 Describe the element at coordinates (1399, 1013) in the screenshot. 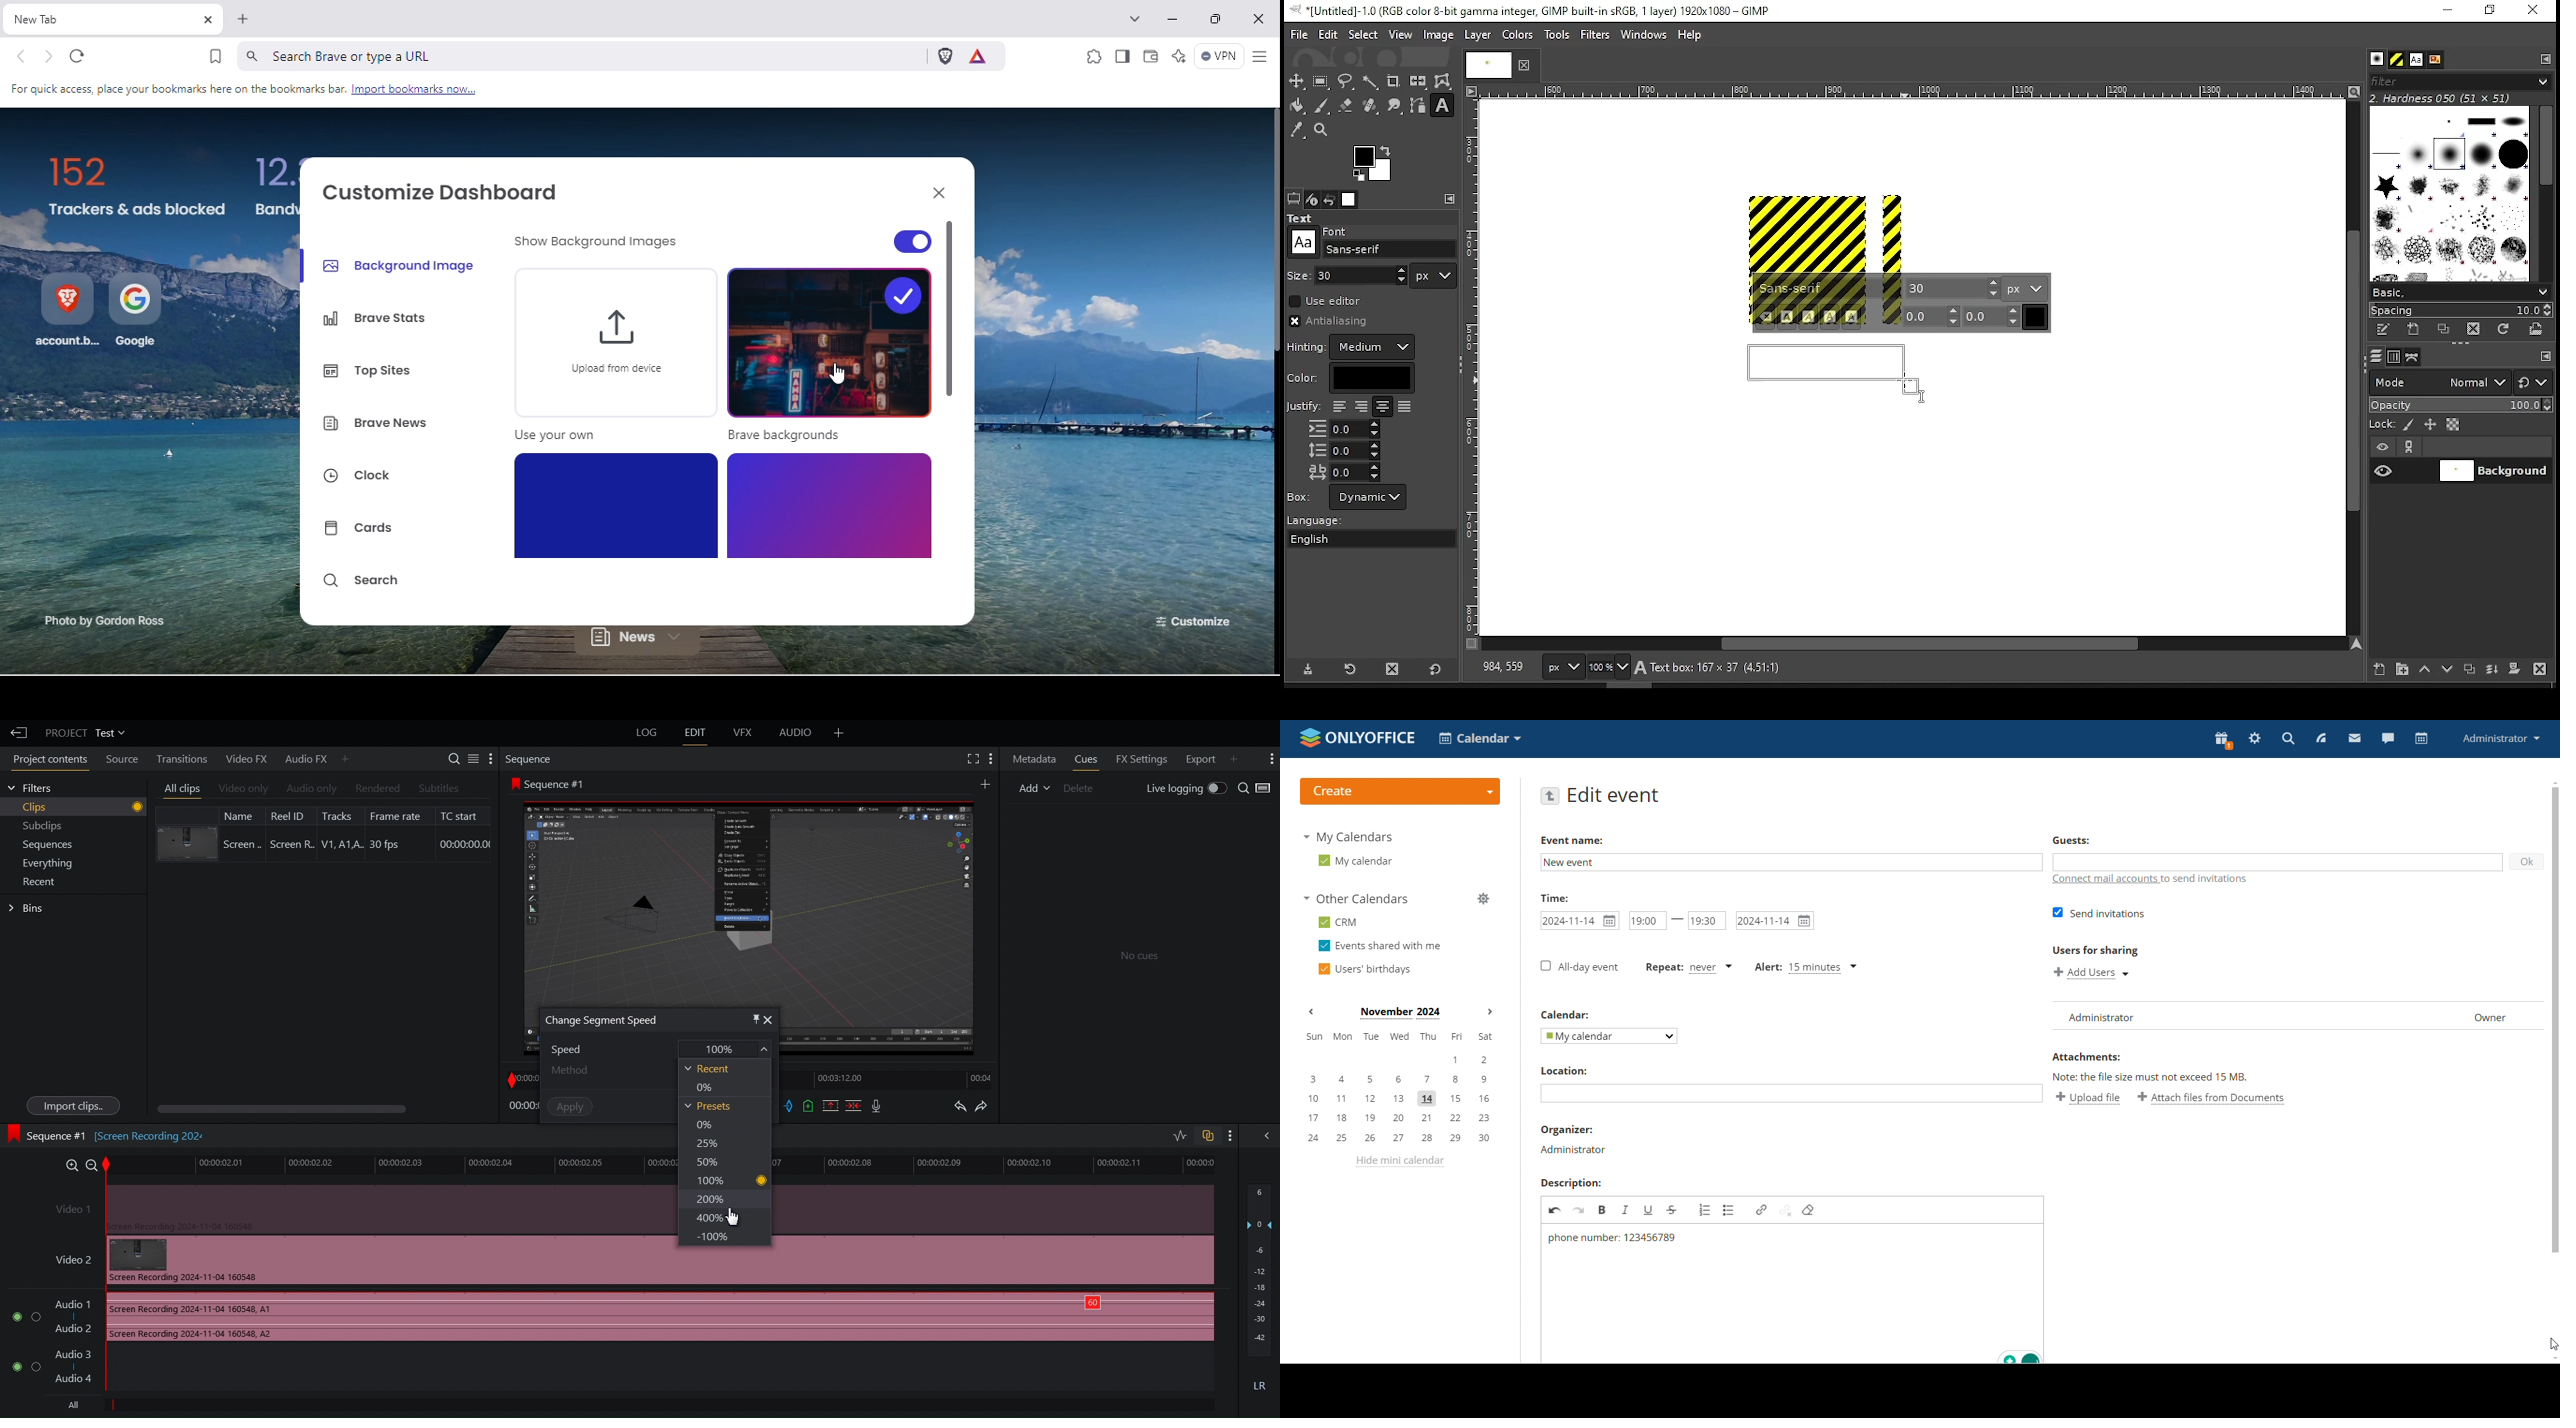

I see `current month` at that location.